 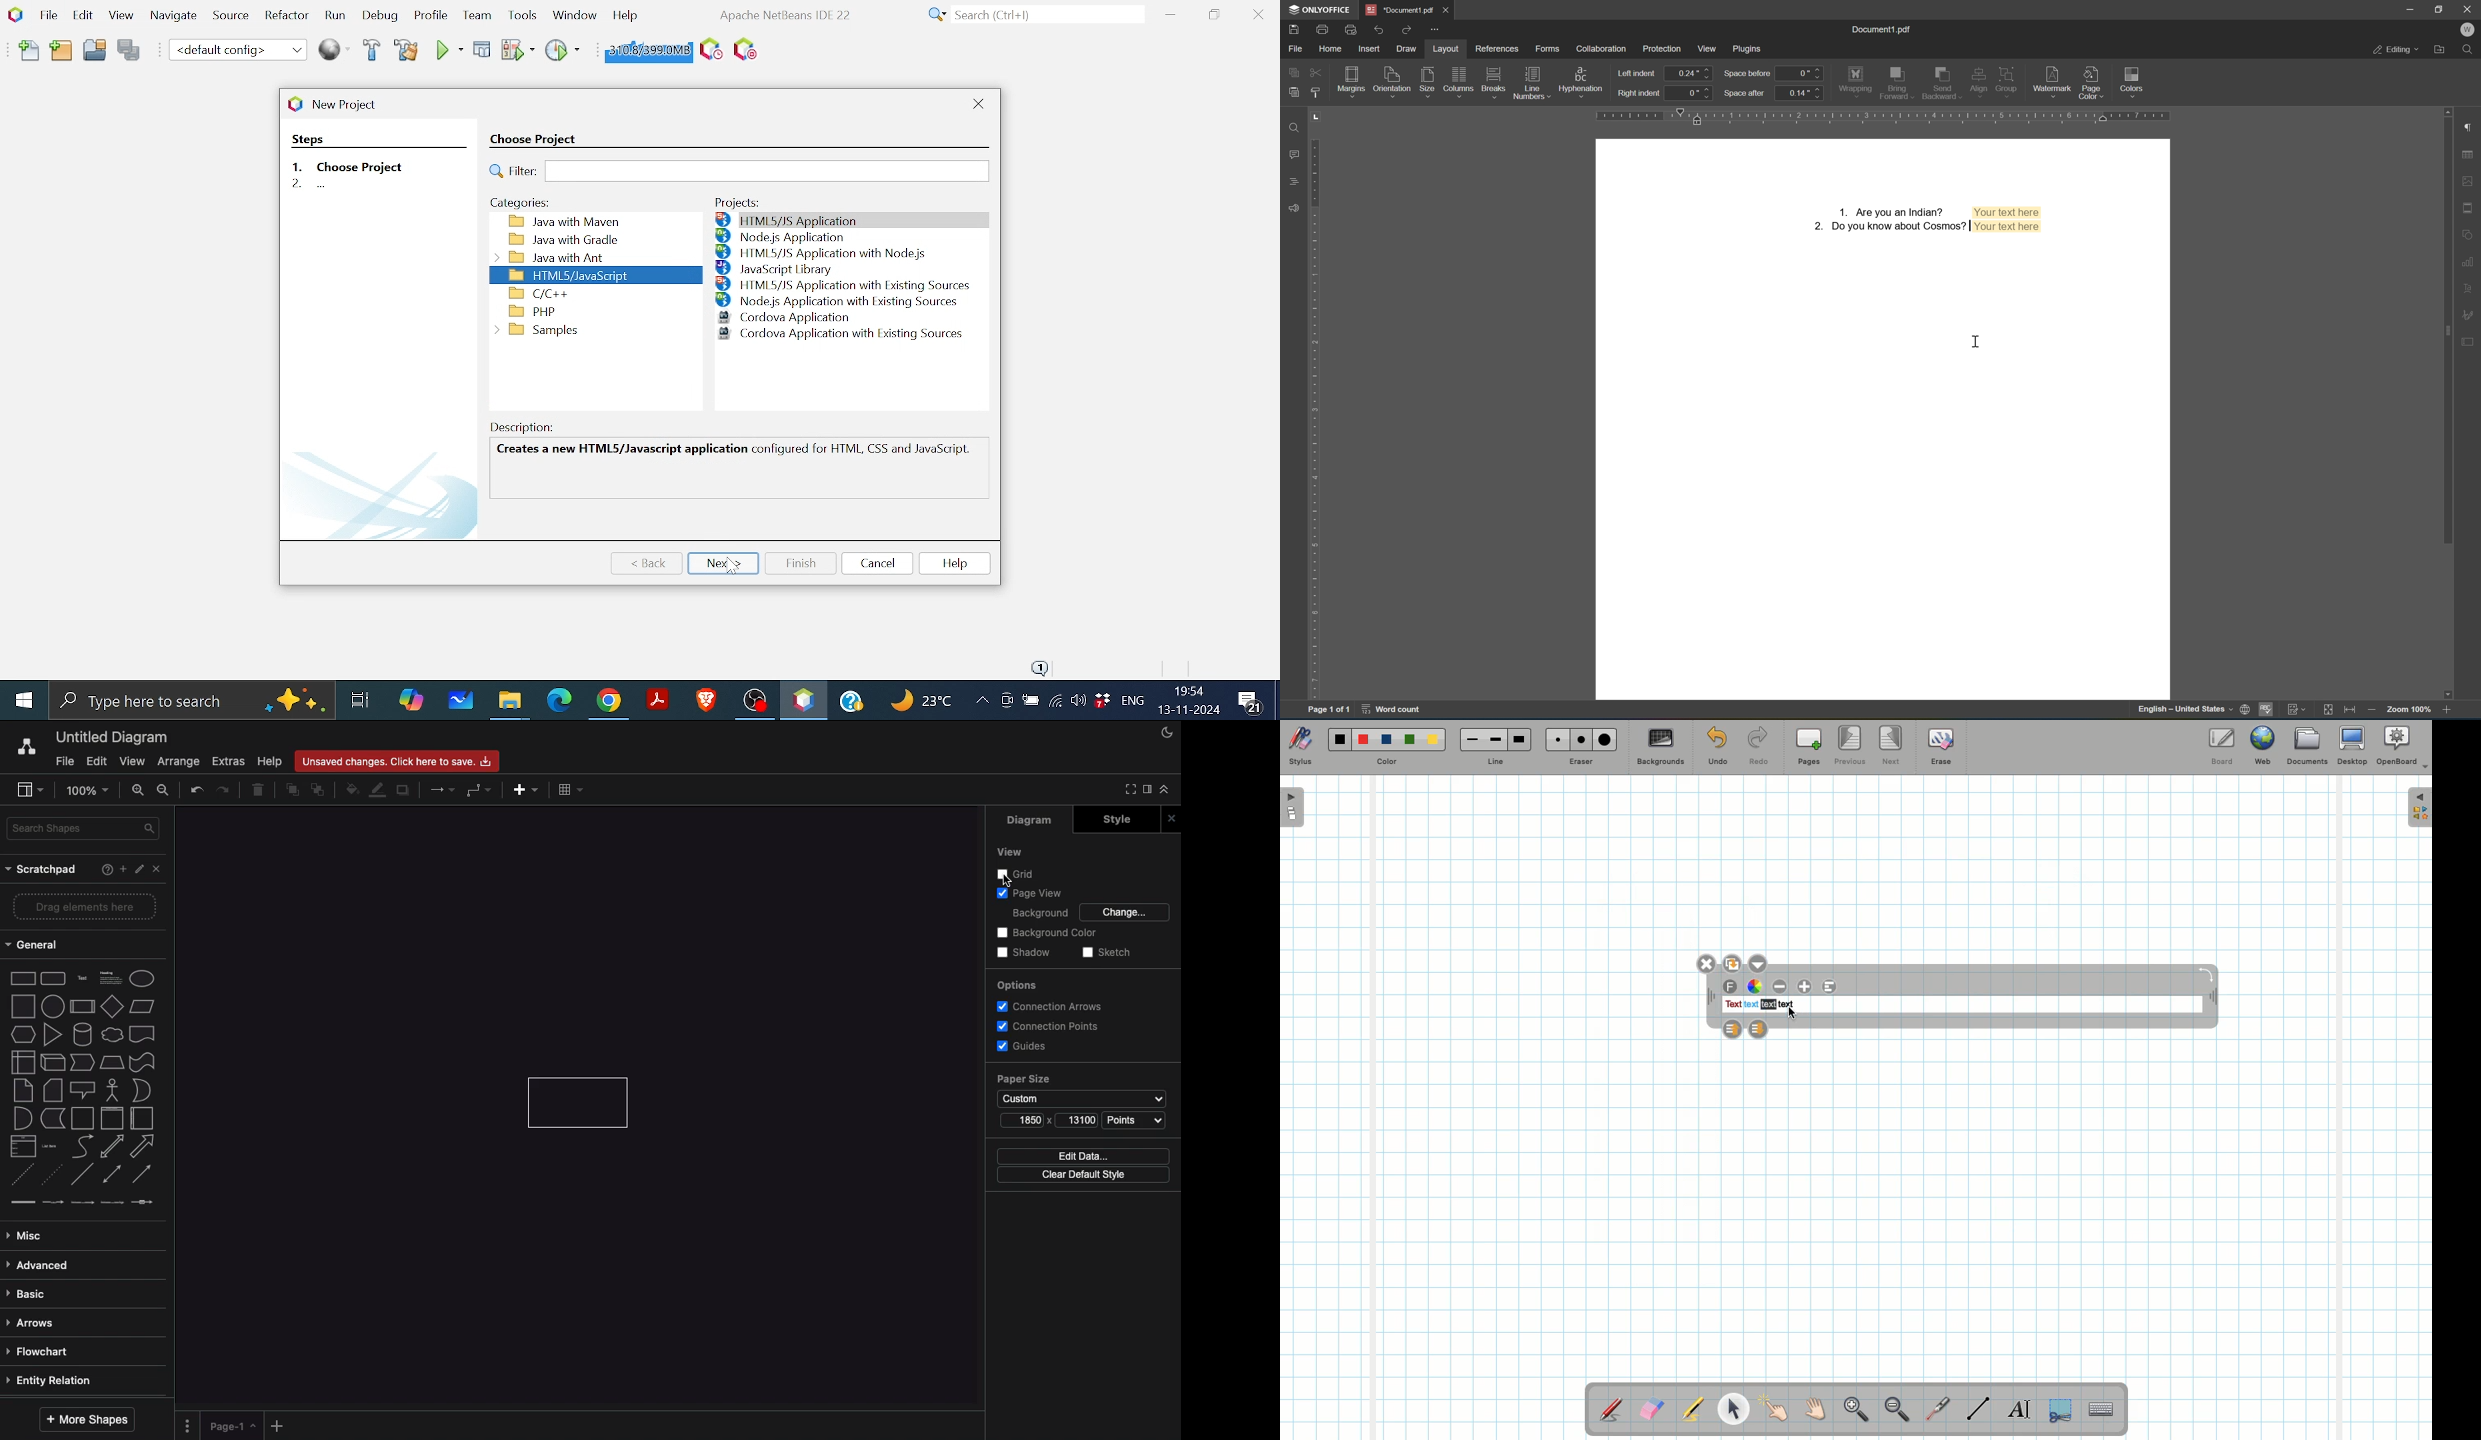 What do you see at coordinates (475, 16) in the screenshot?
I see `Team` at bounding box center [475, 16].